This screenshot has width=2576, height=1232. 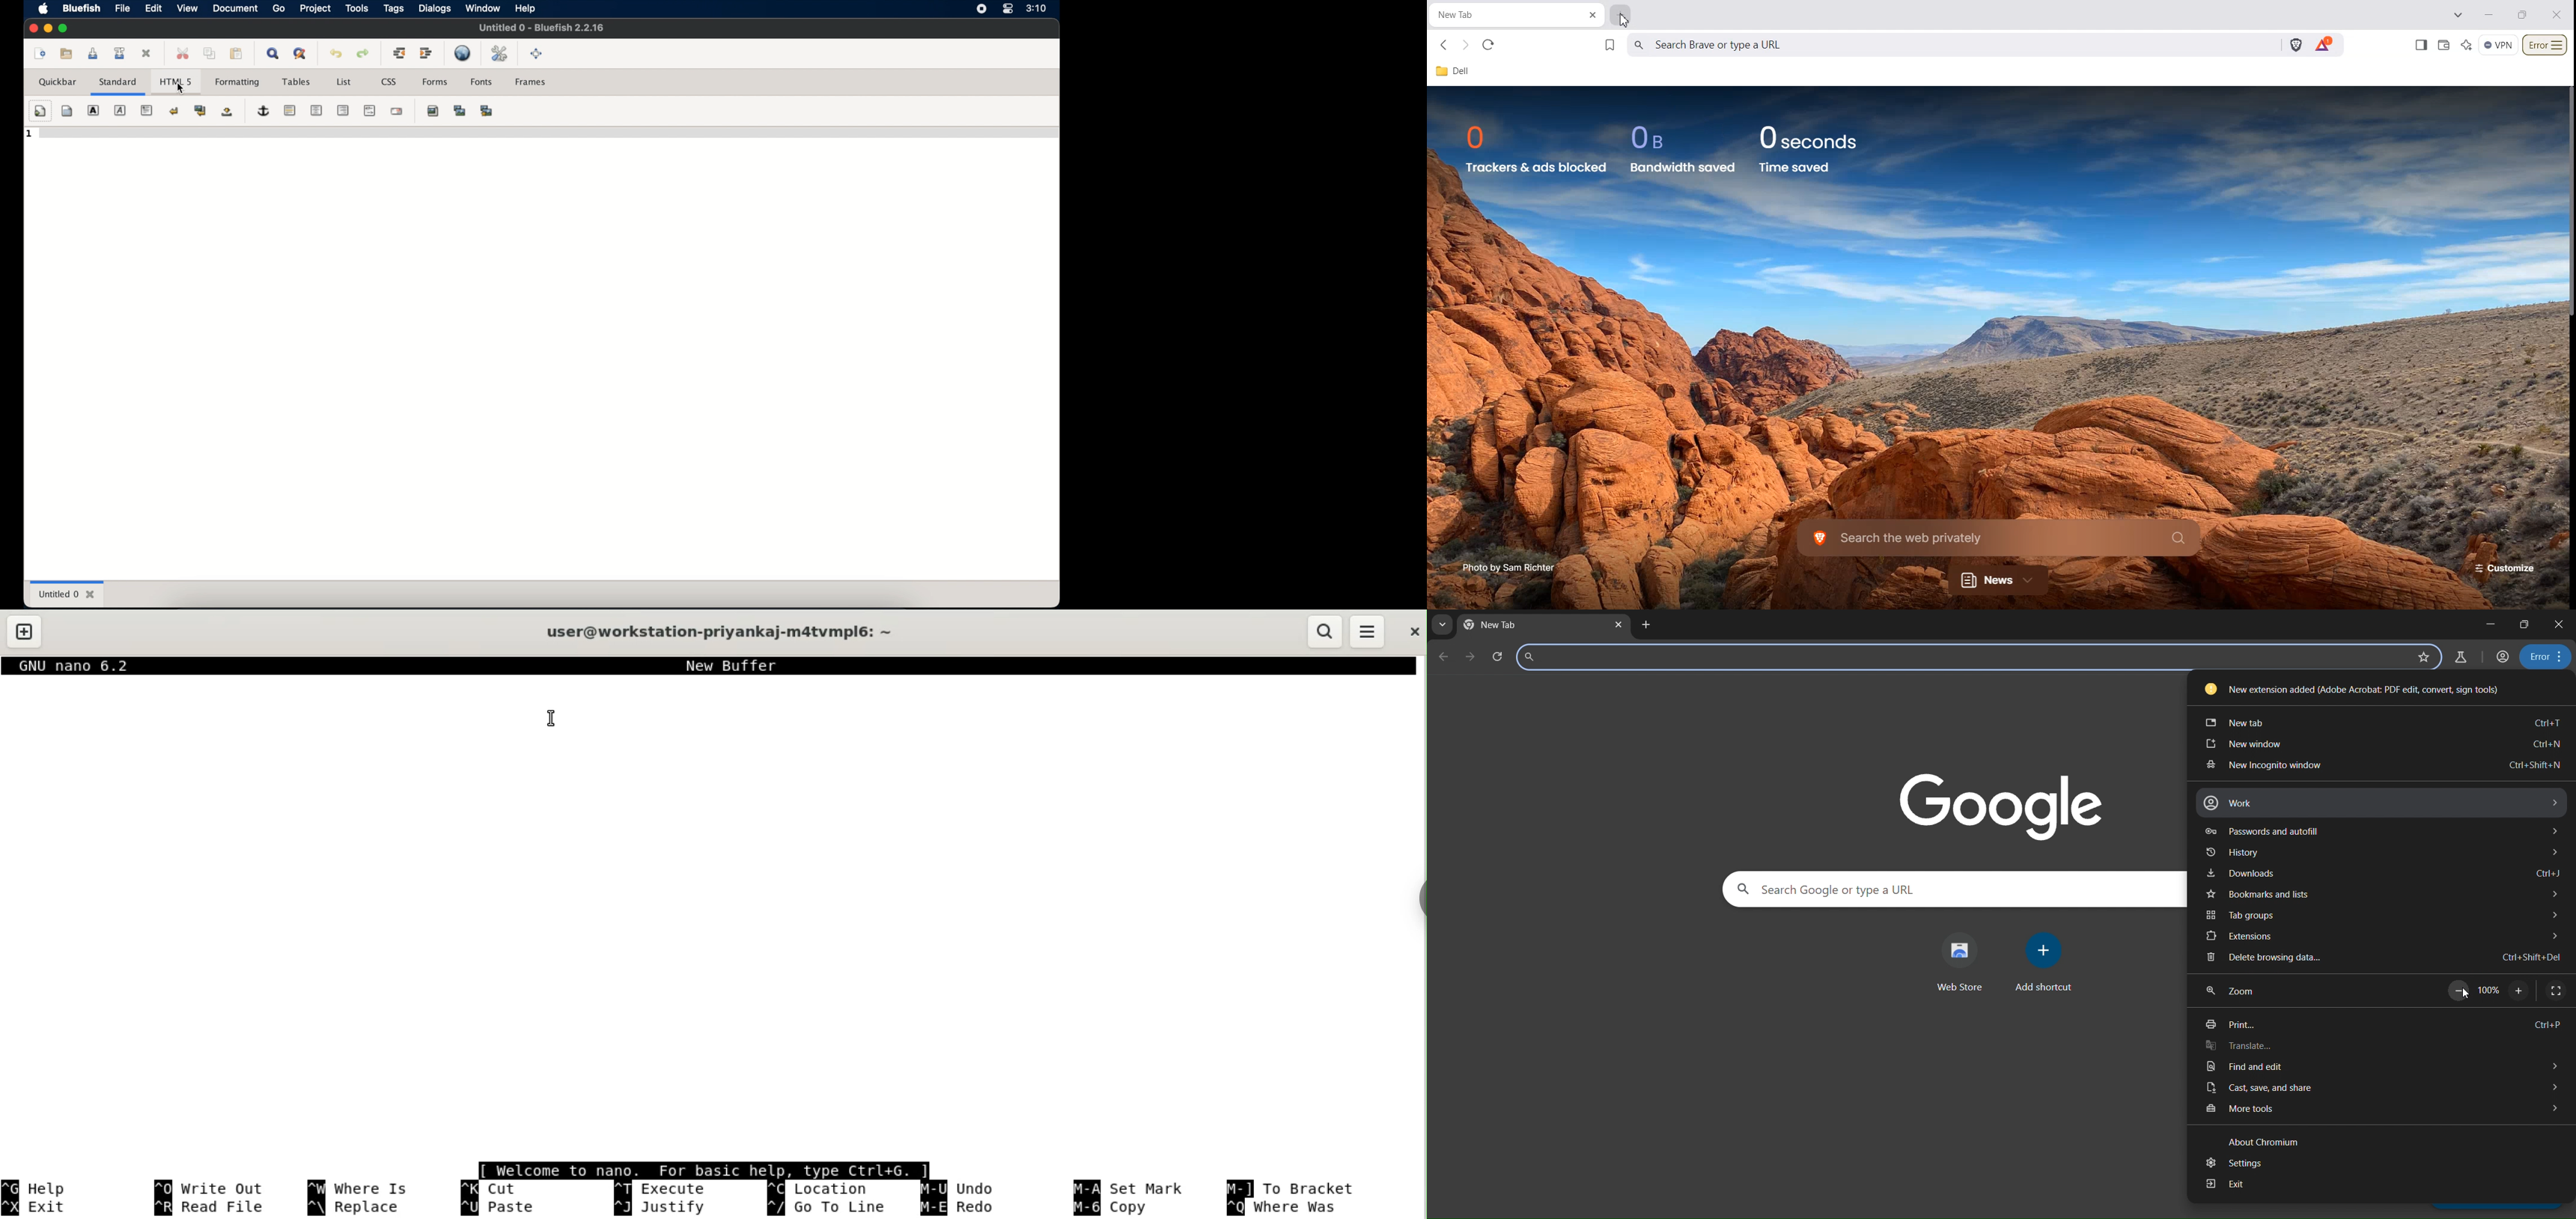 What do you see at coordinates (1465, 45) in the screenshot?
I see `Forward` at bounding box center [1465, 45].